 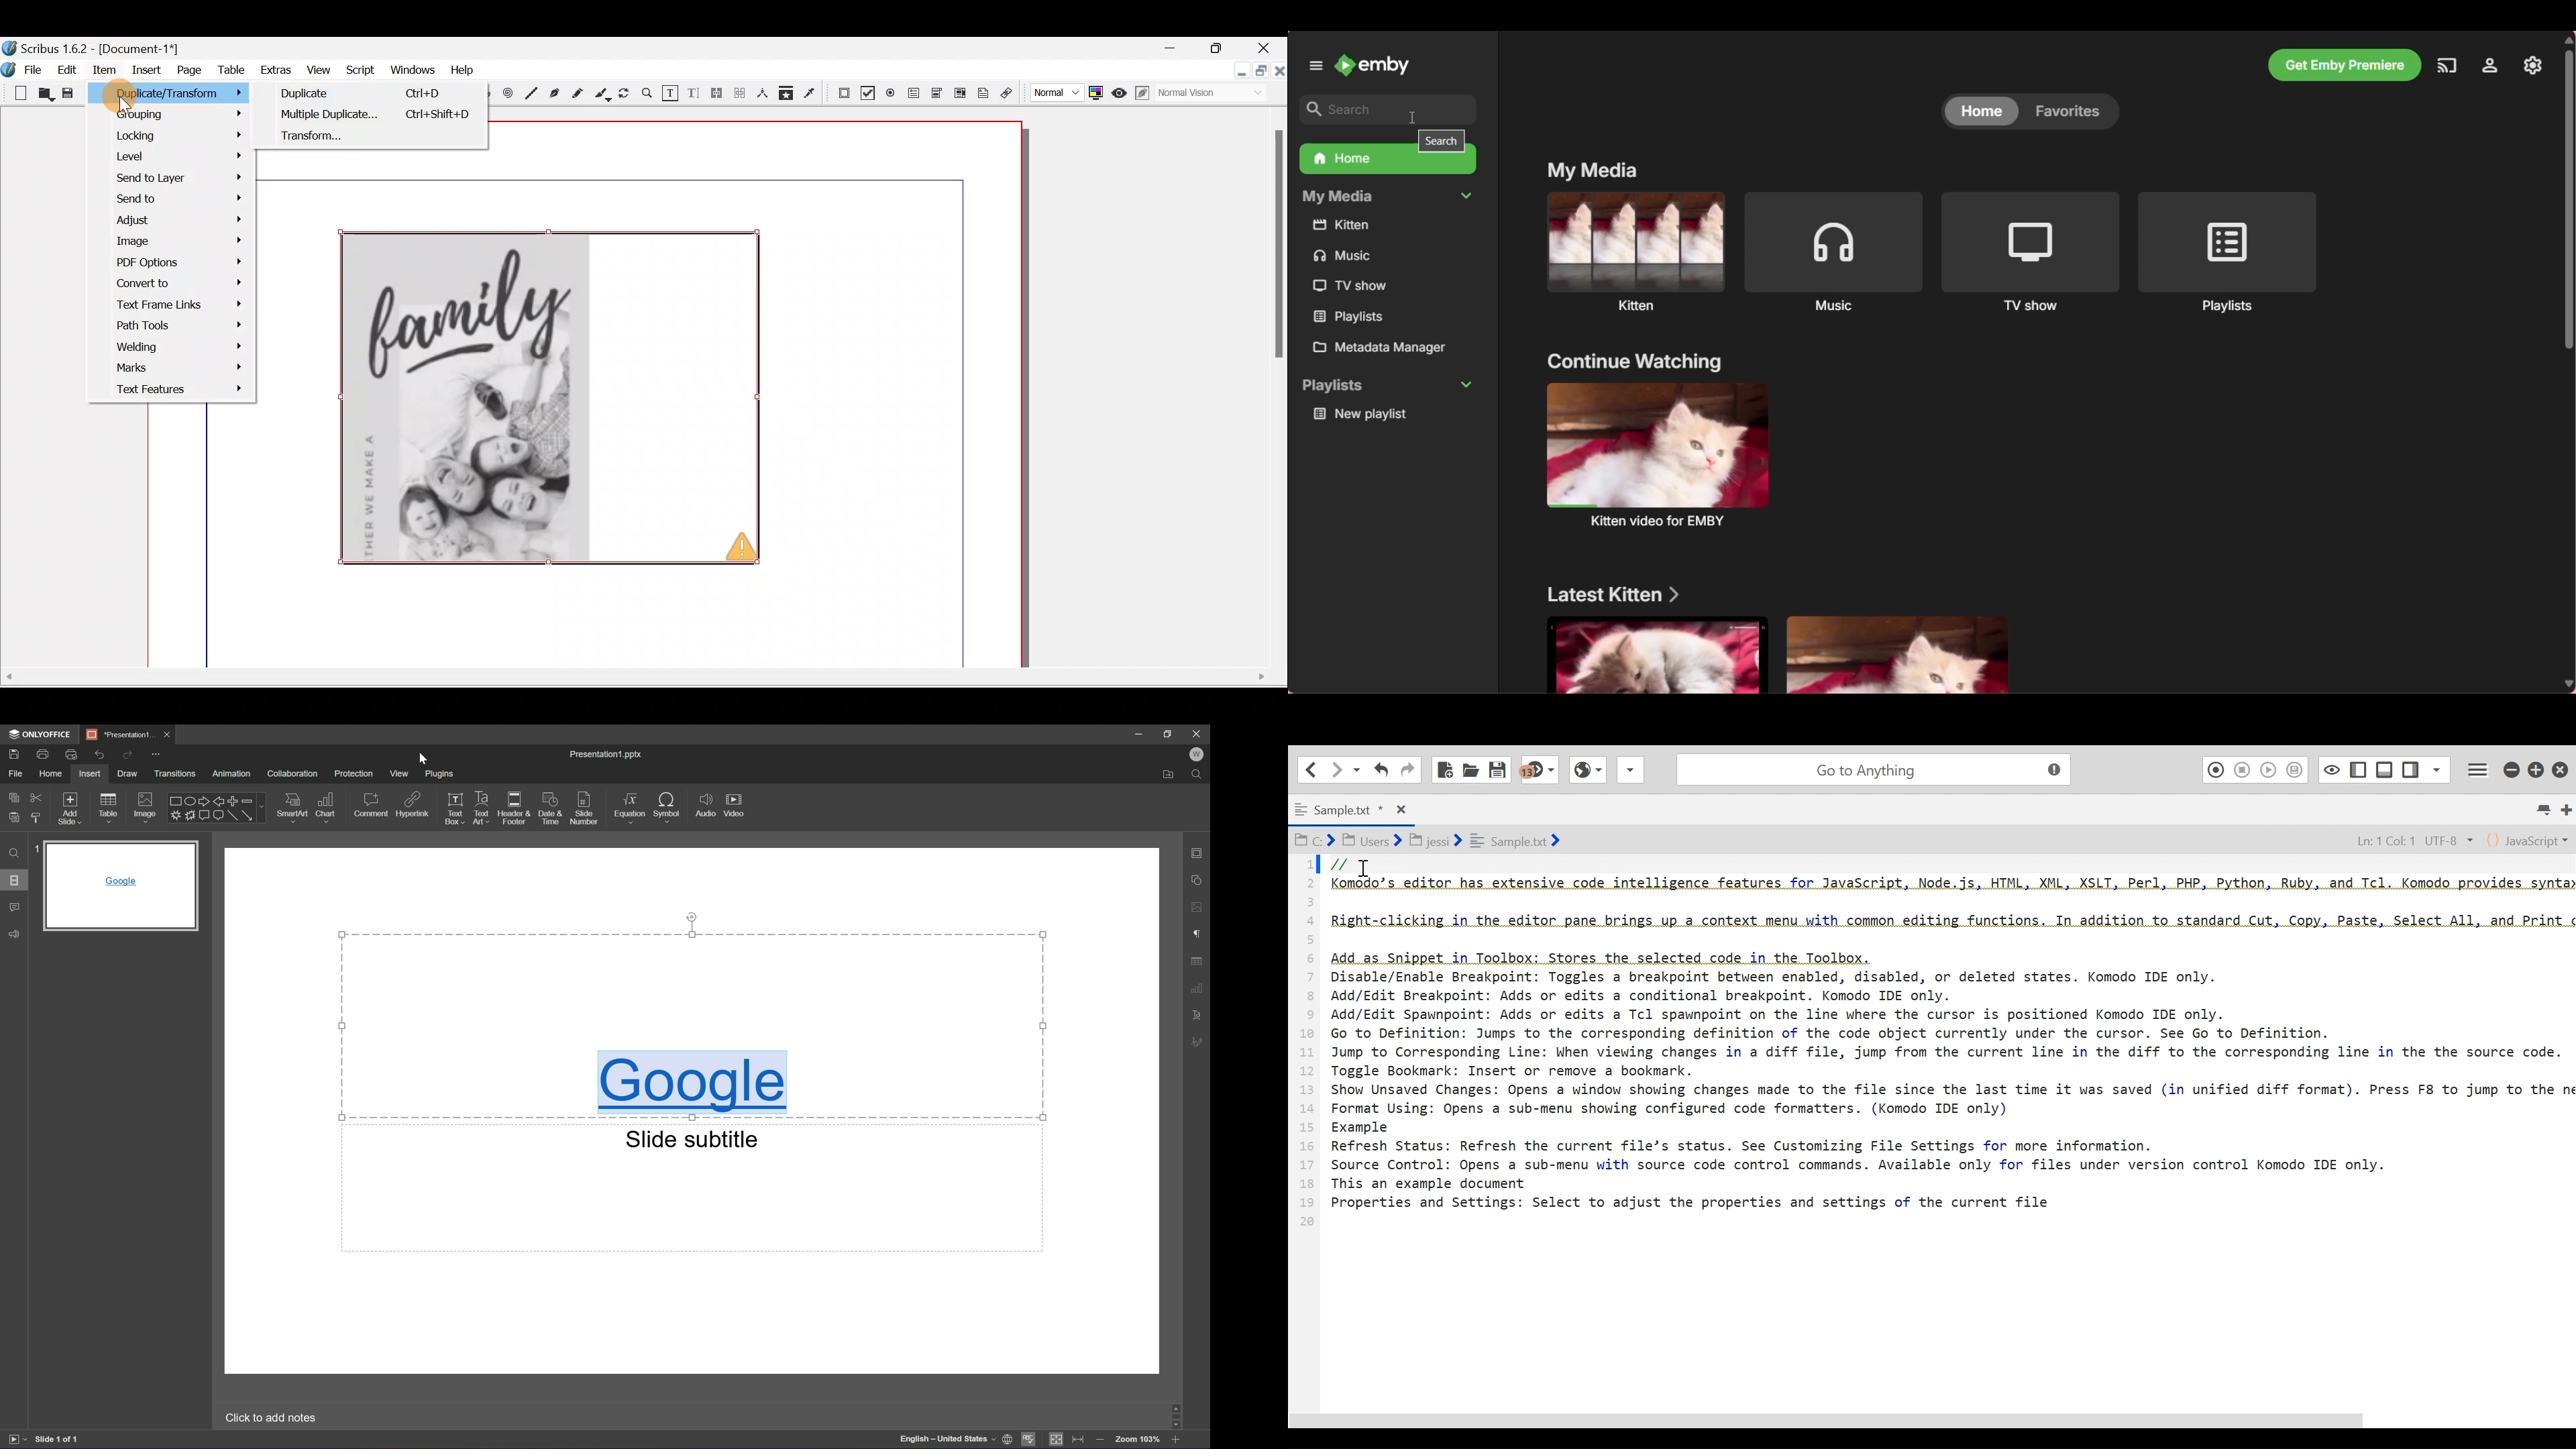 I want to click on Page, so click(x=188, y=72).